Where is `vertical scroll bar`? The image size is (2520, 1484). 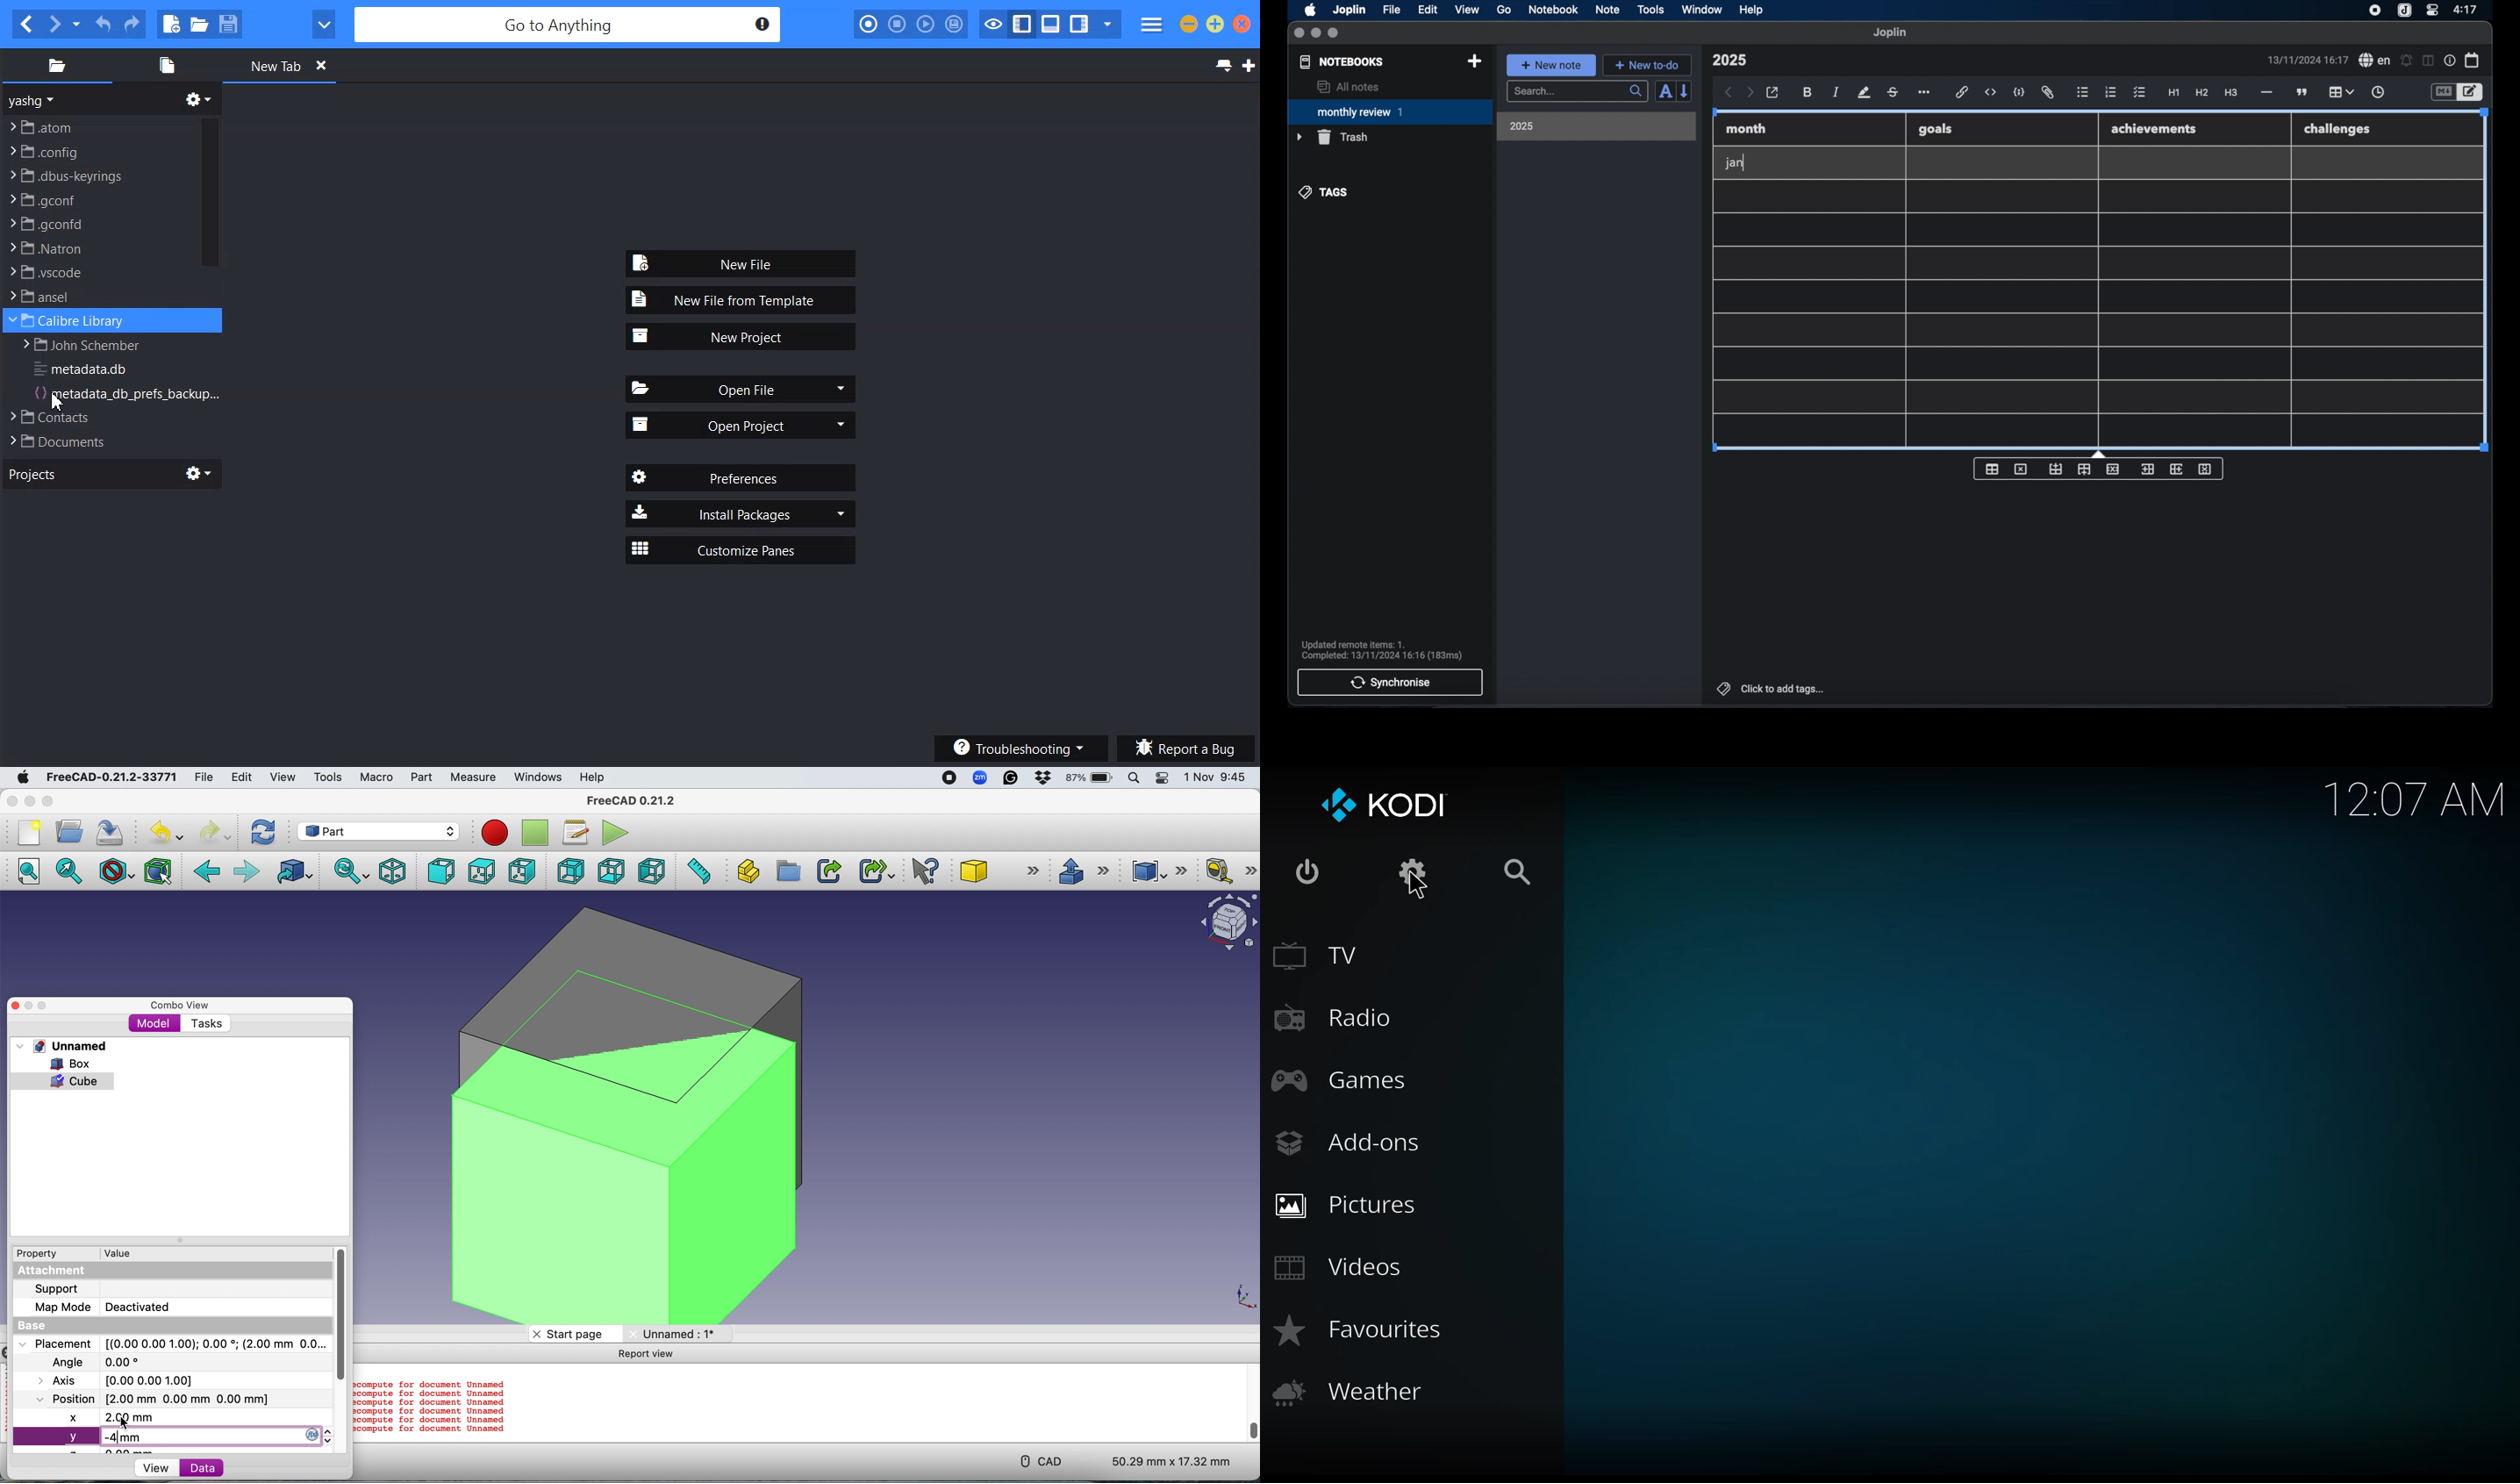
vertical scroll bar is located at coordinates (1249, 1402).